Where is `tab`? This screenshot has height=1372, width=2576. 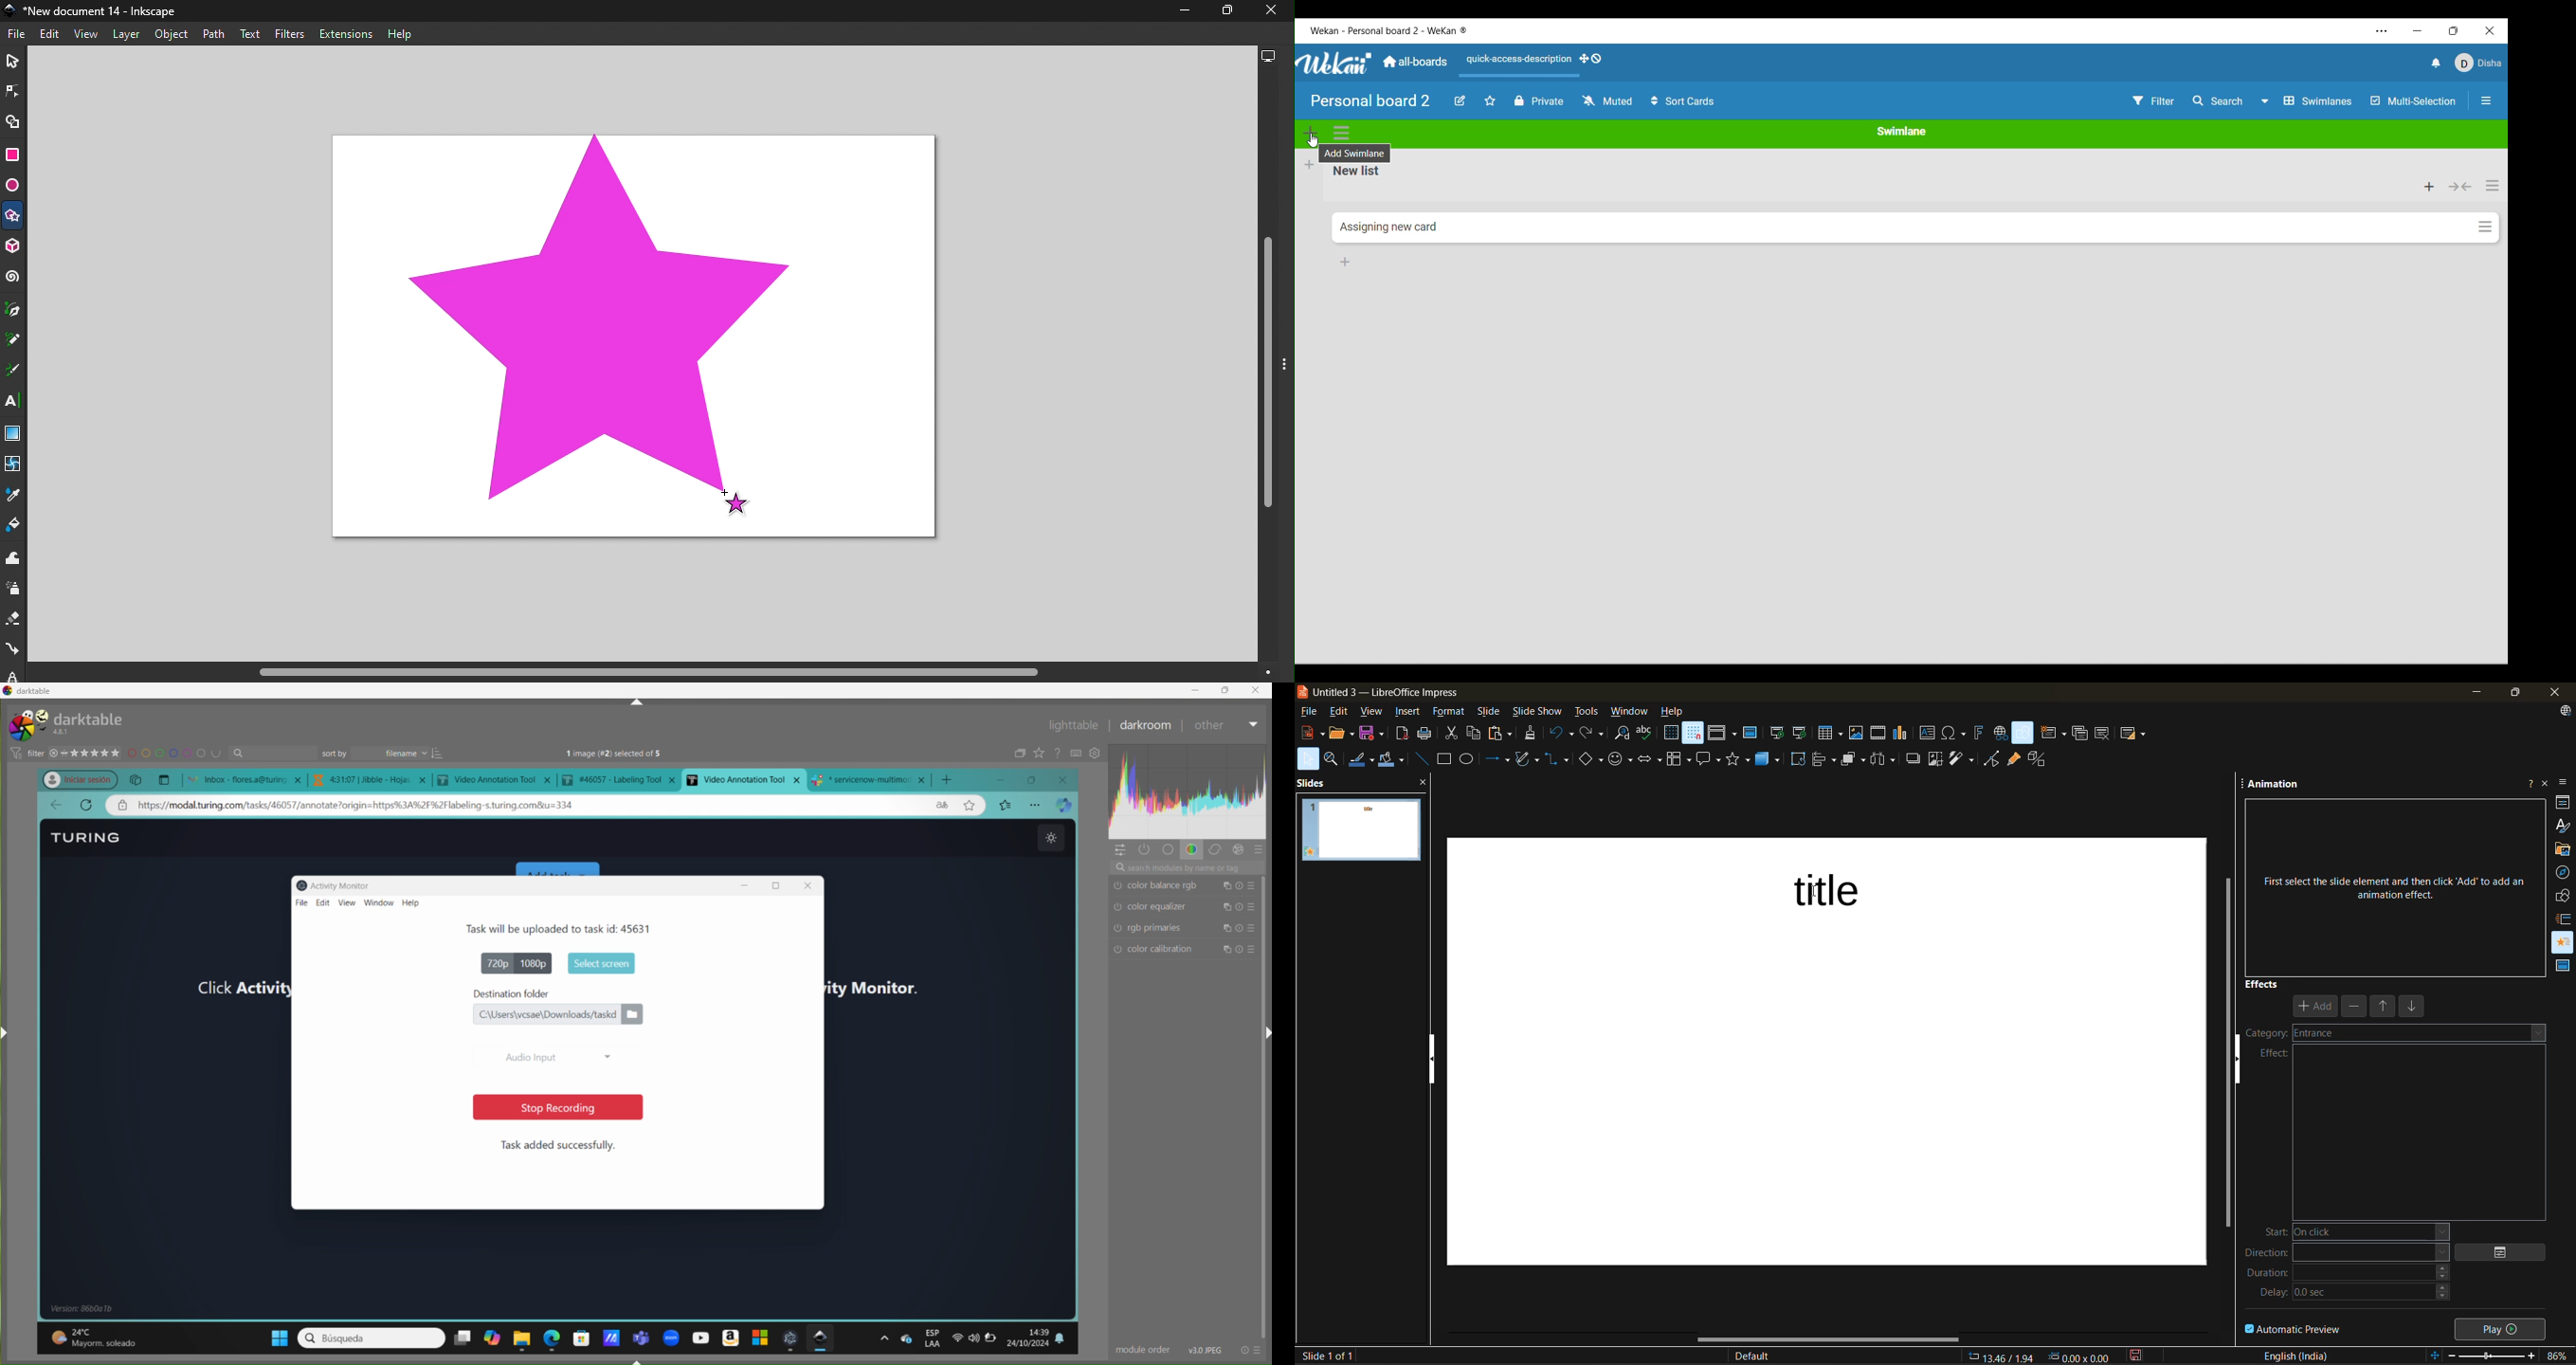 tab is located at coordinates (873, 779).